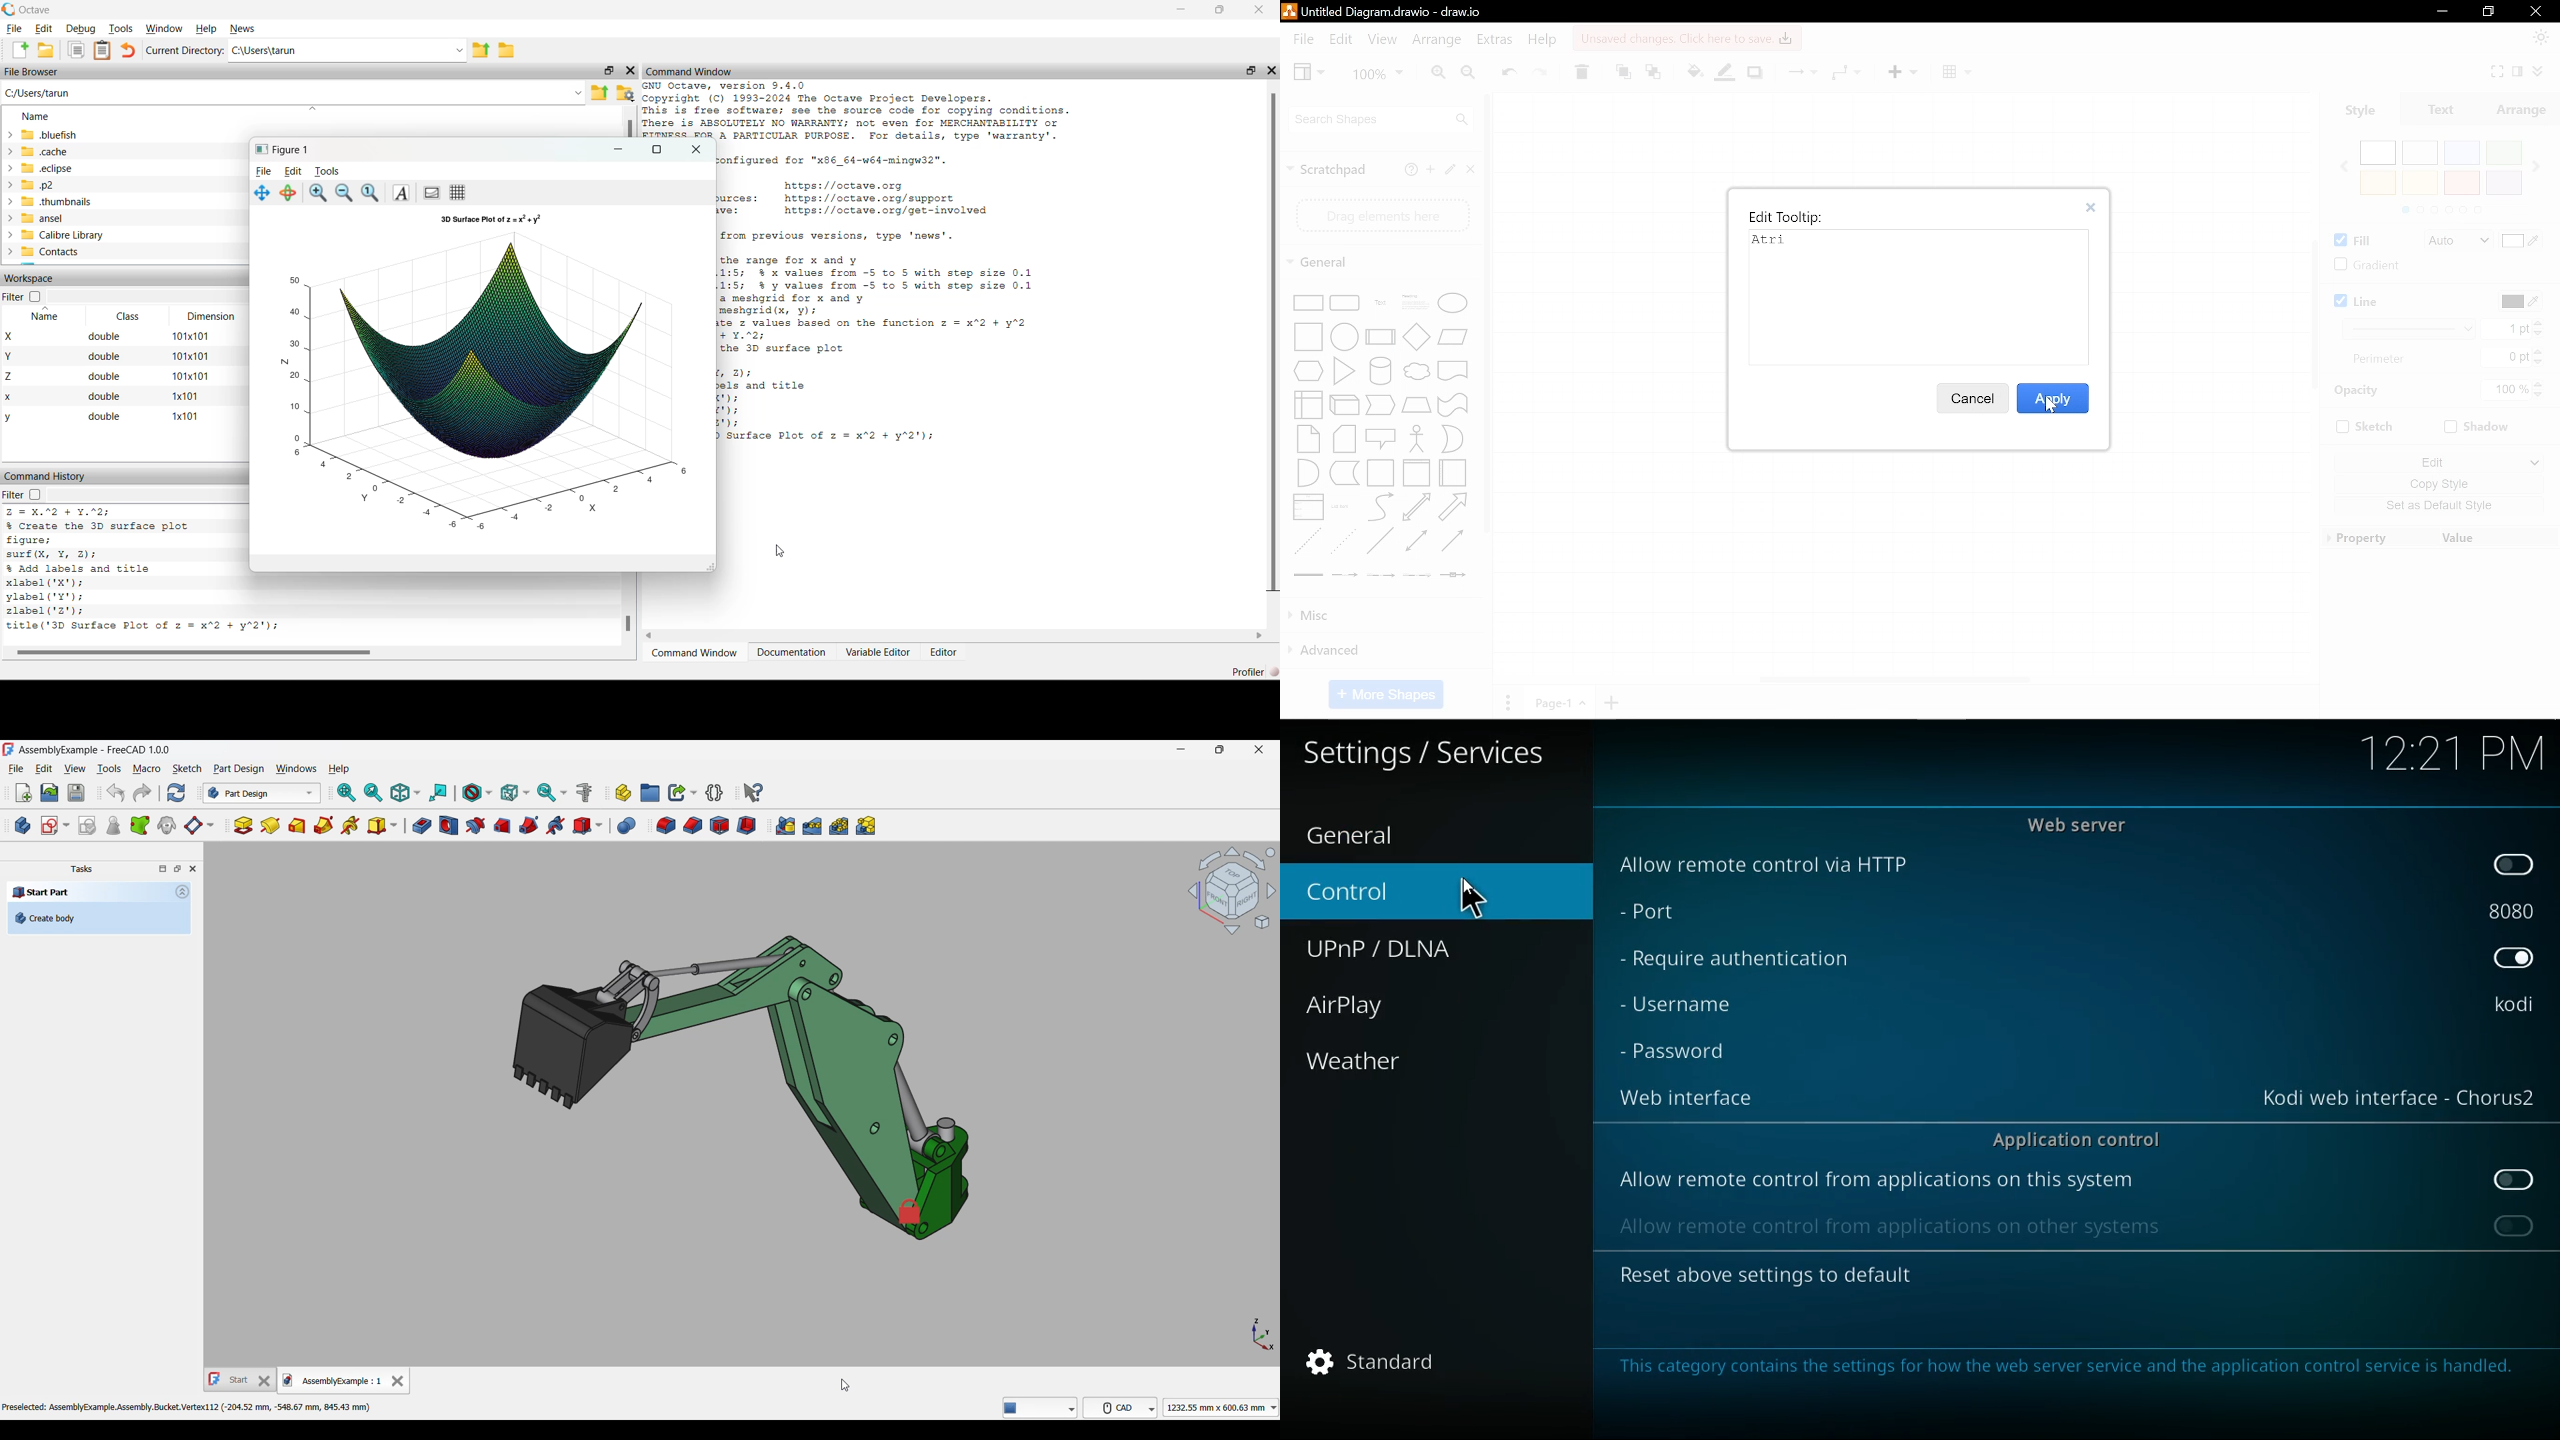 The image size is (2576, 1456). I want to click on message, so click(2071, 1384).